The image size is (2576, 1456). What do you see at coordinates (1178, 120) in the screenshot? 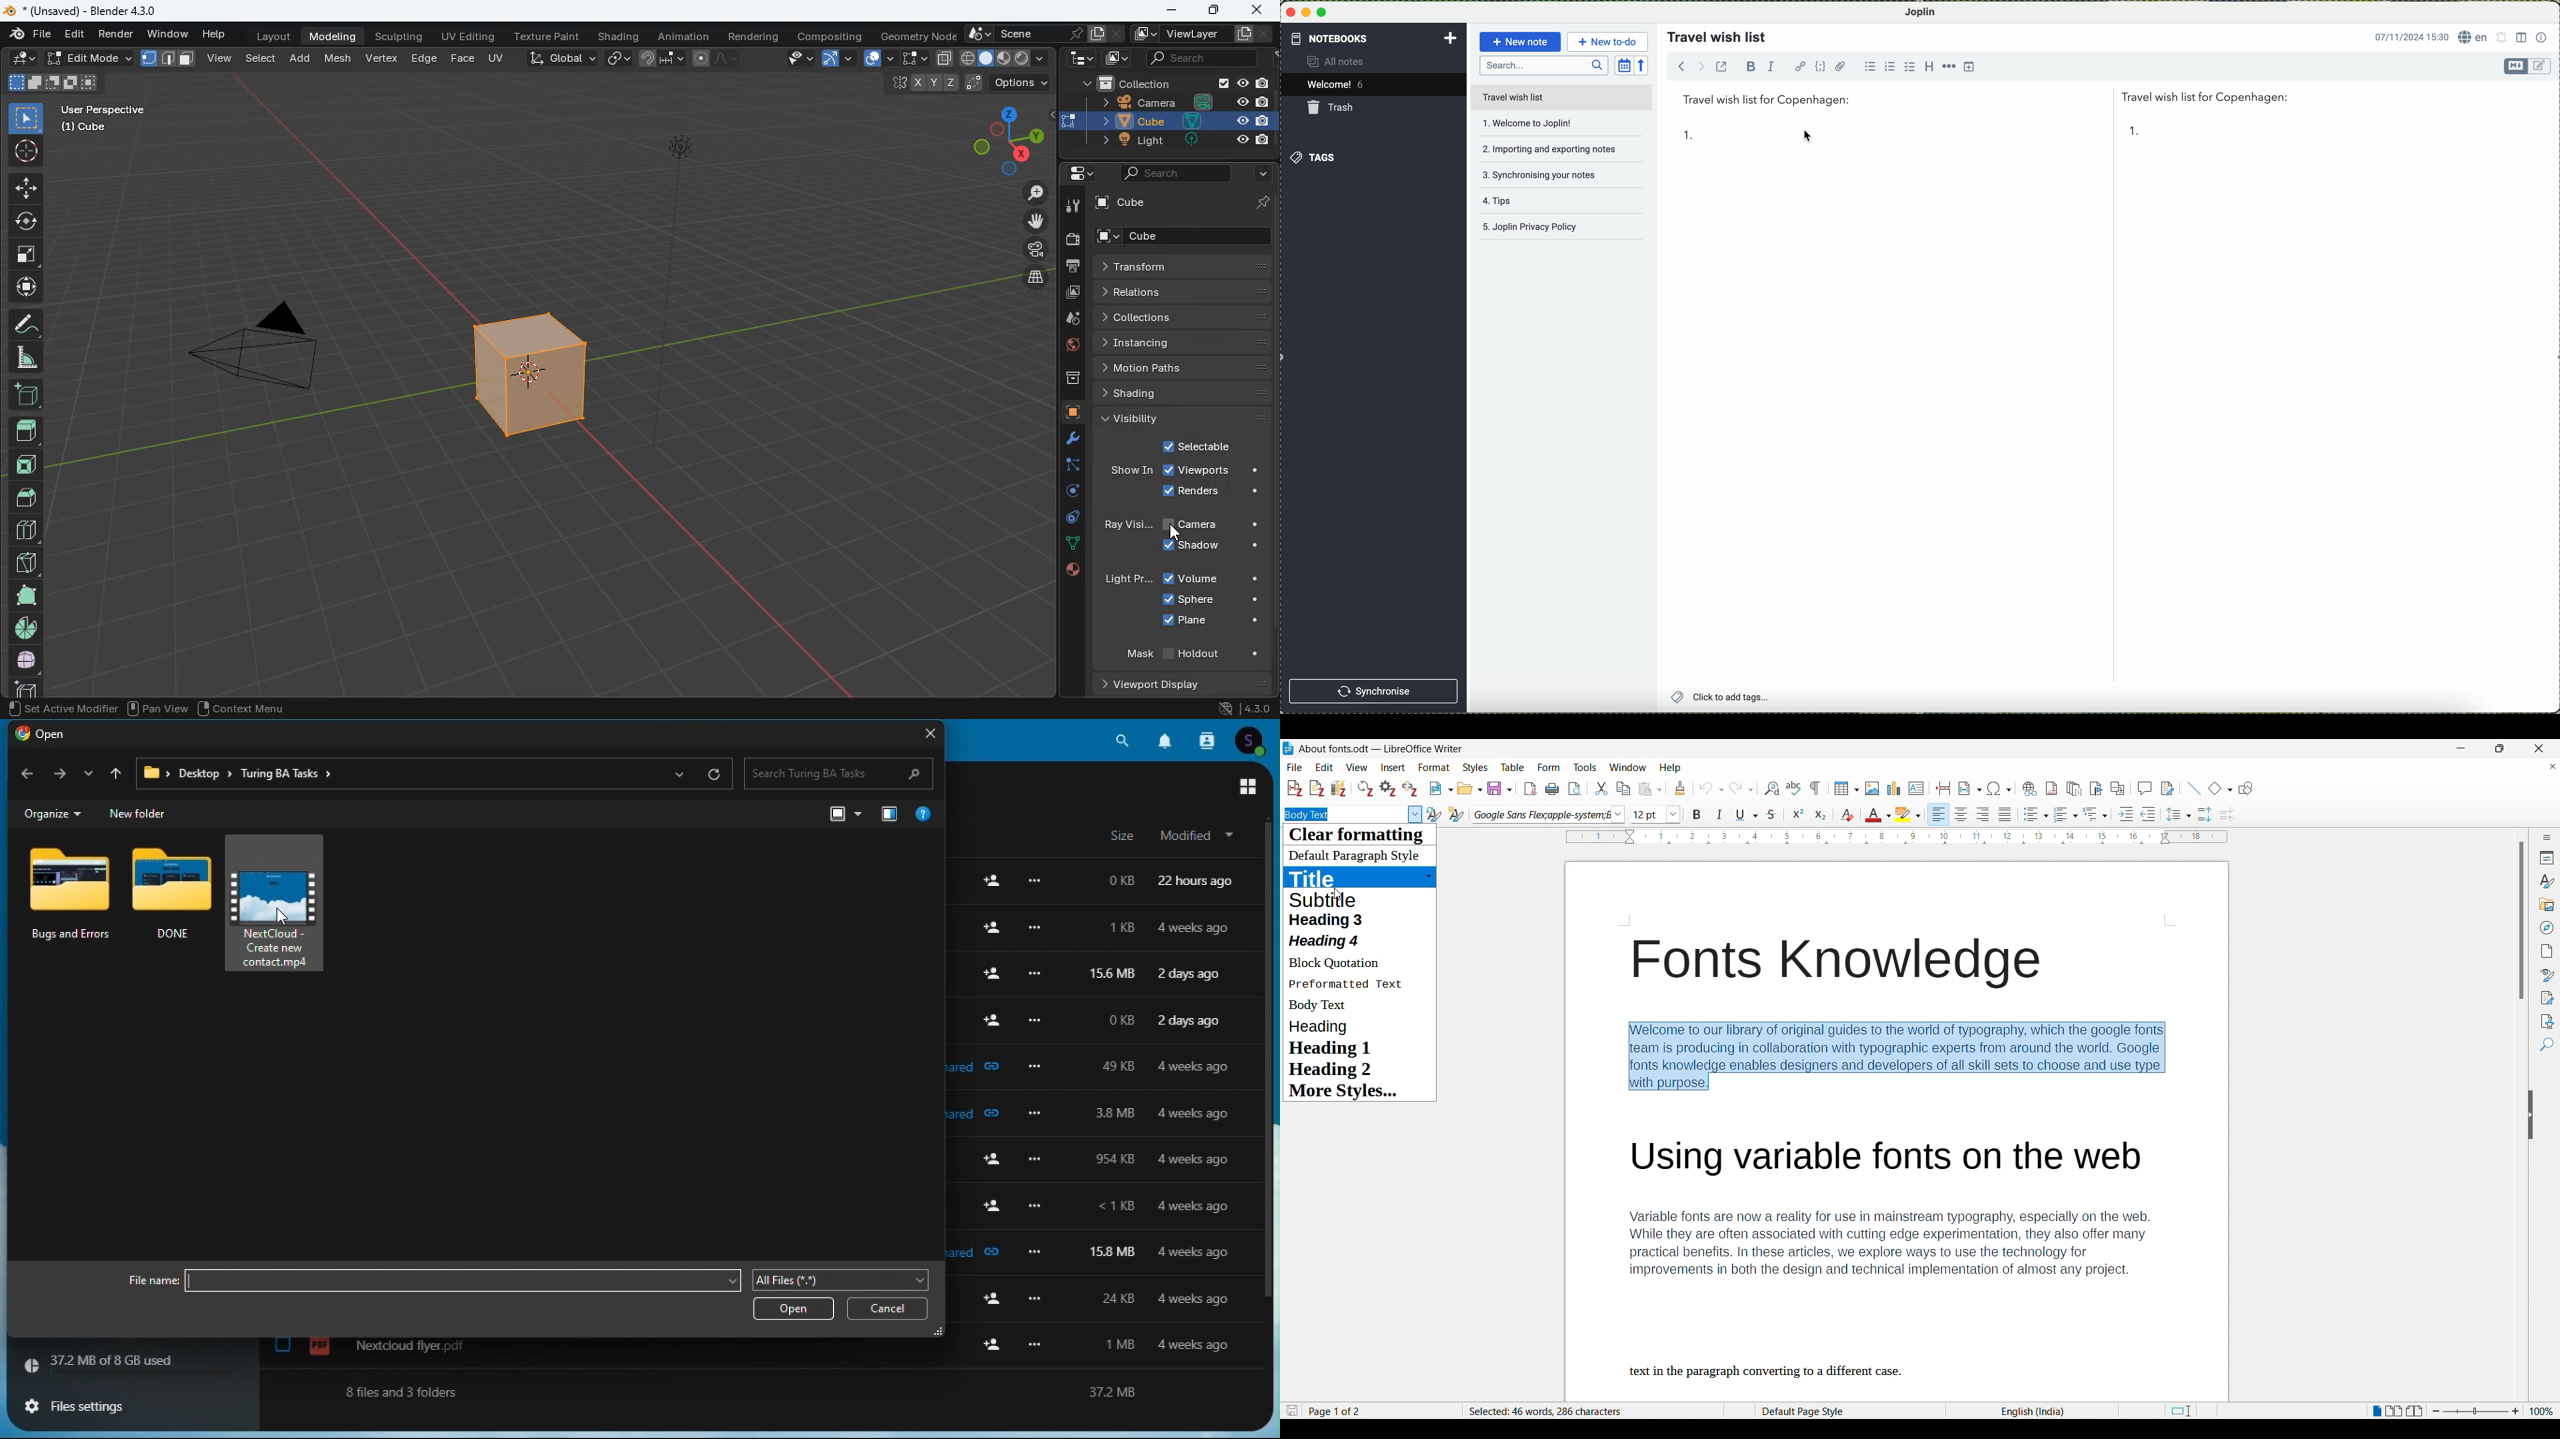
I see `cube` at bounding box center [1178, 120].